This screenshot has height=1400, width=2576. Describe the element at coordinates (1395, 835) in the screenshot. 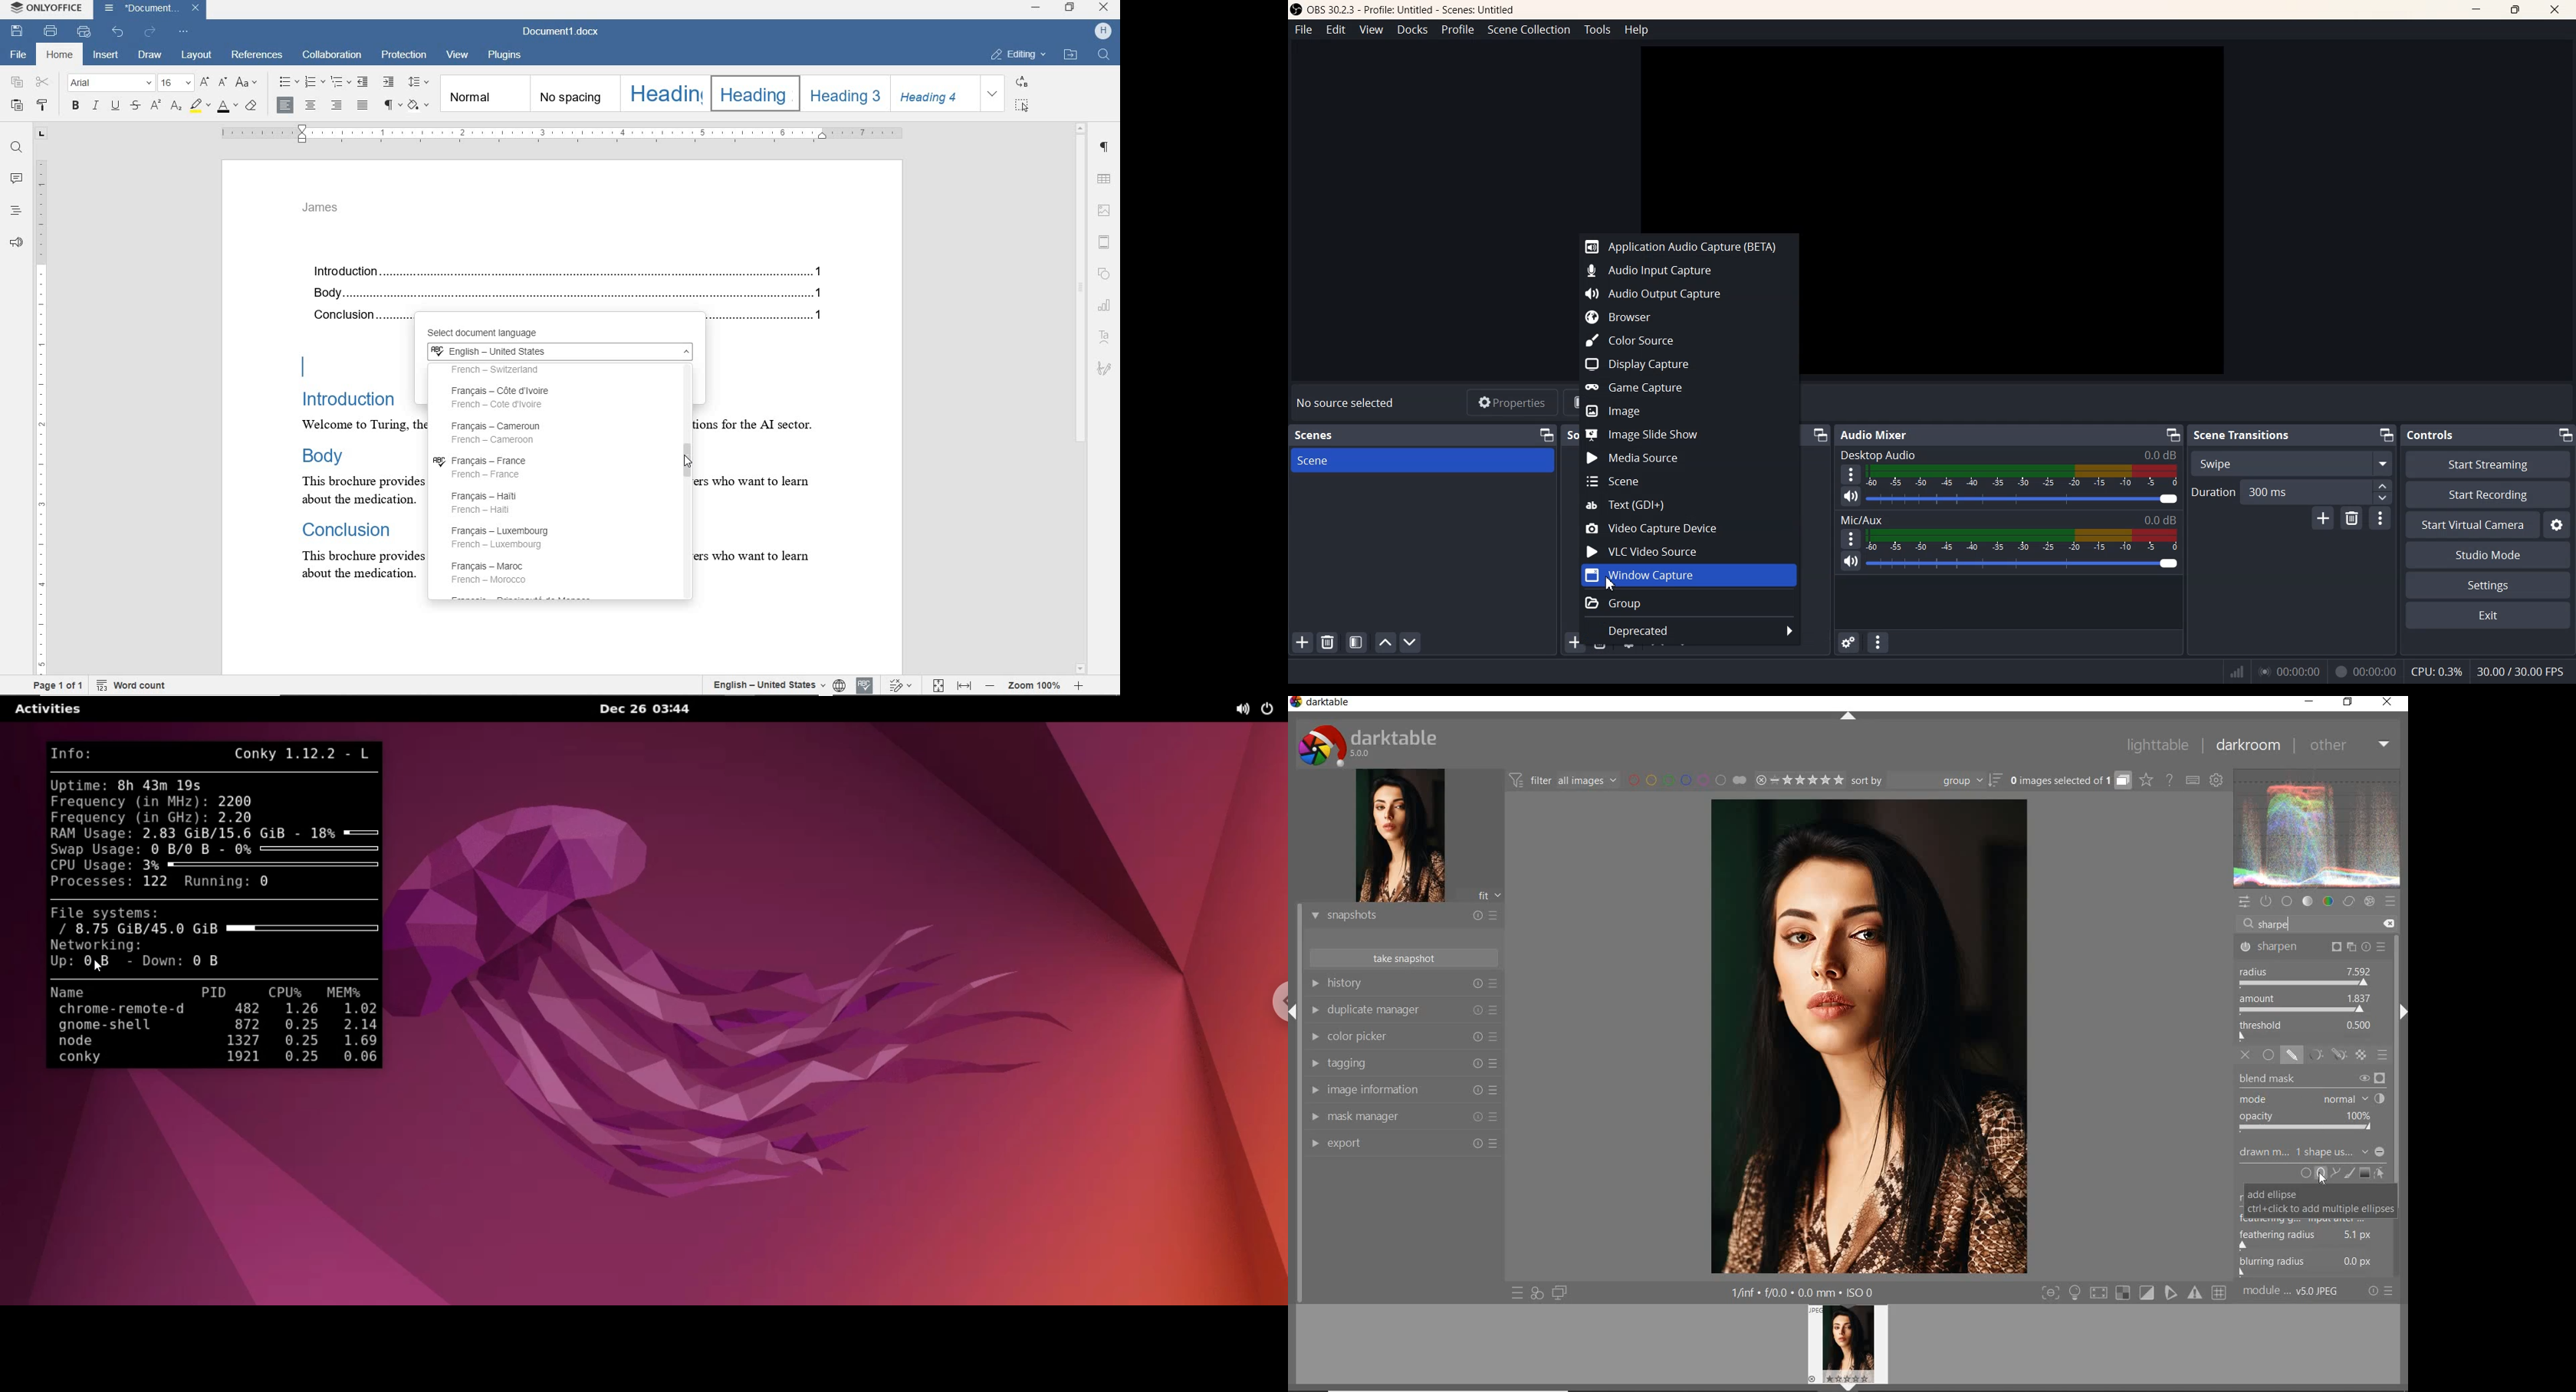

I see `image preview` at that location.